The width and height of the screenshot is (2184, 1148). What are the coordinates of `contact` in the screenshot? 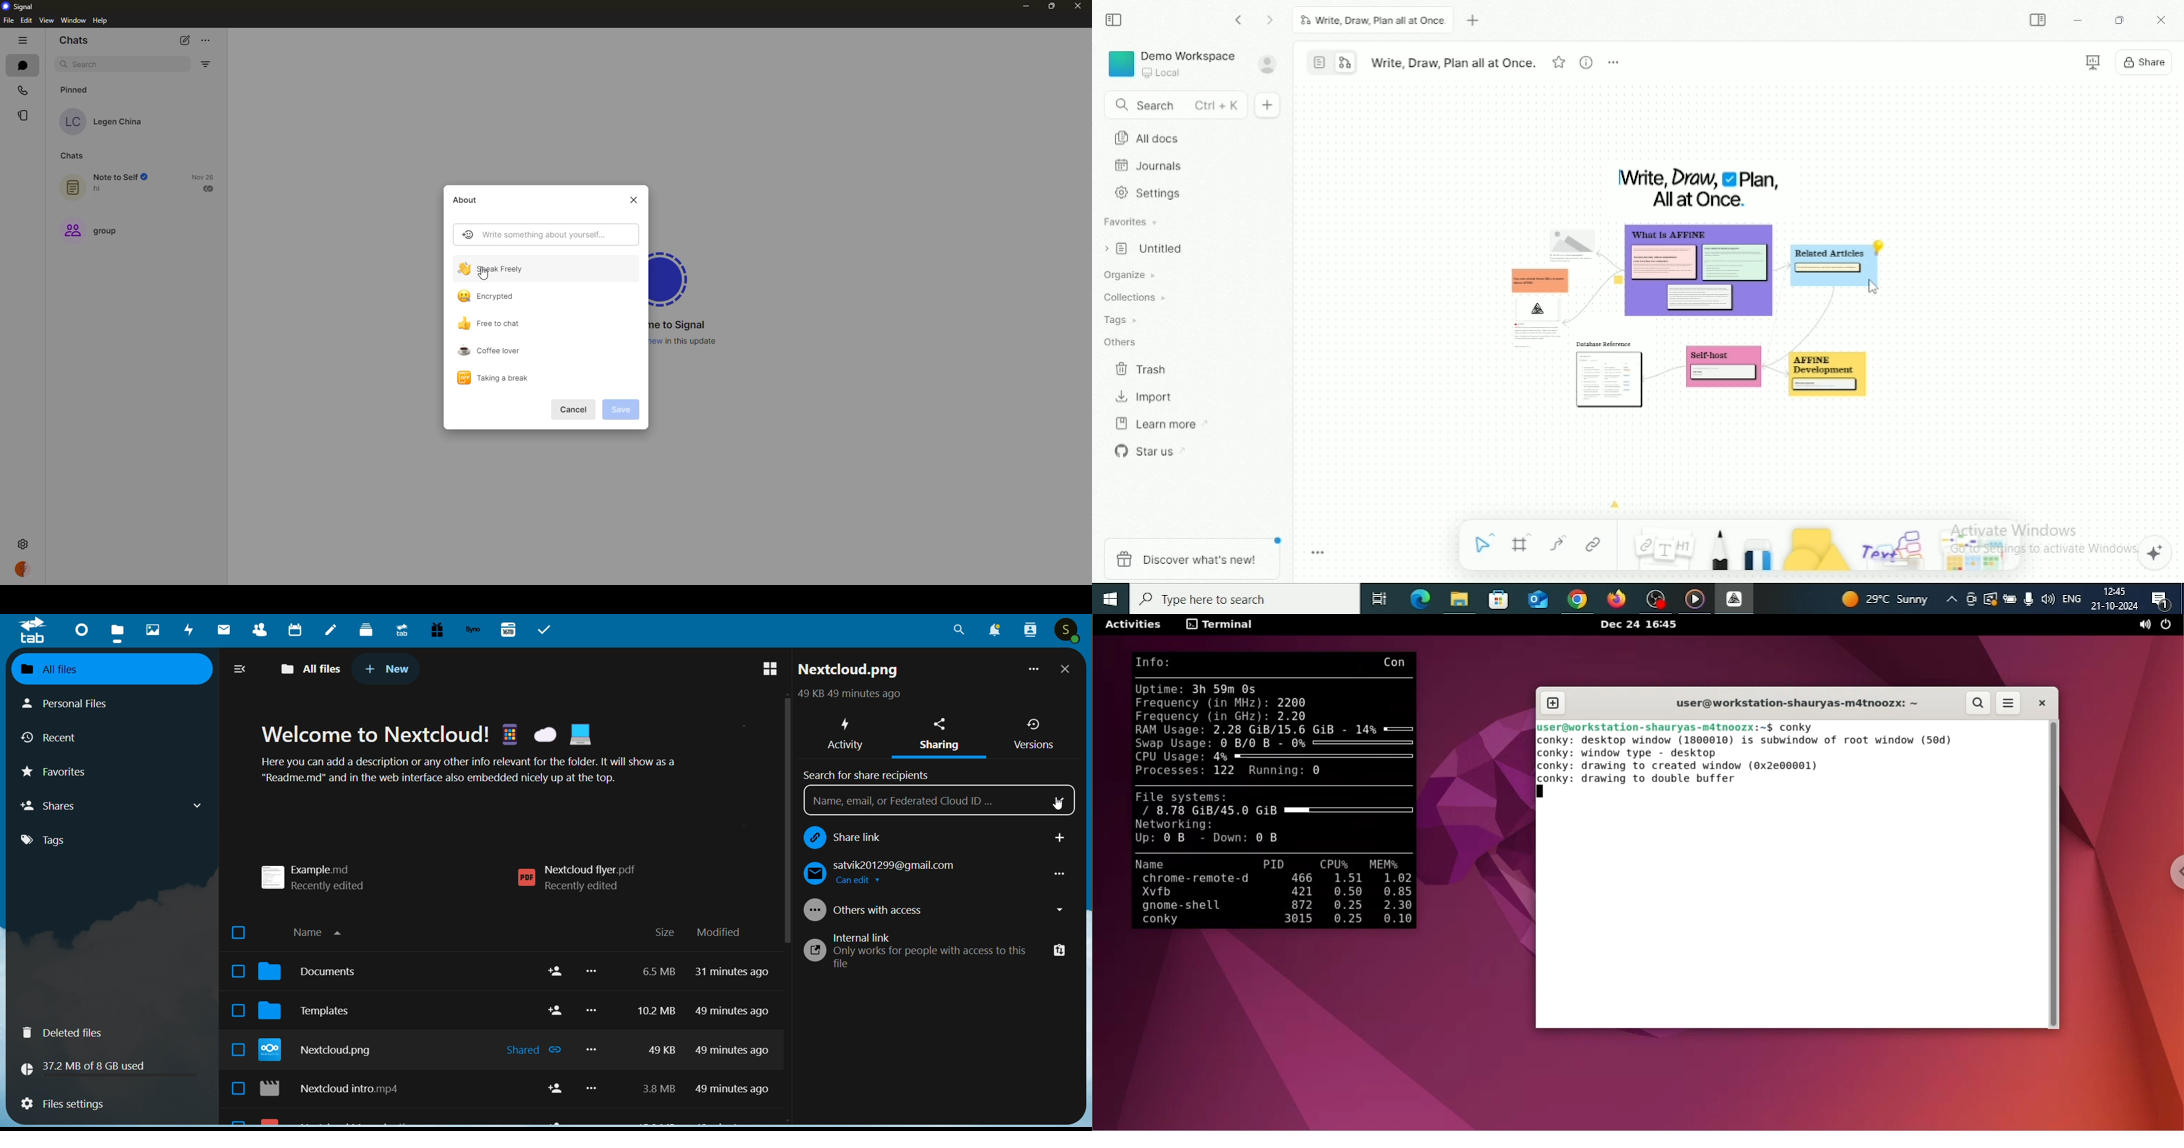 It's located at (104, 121).